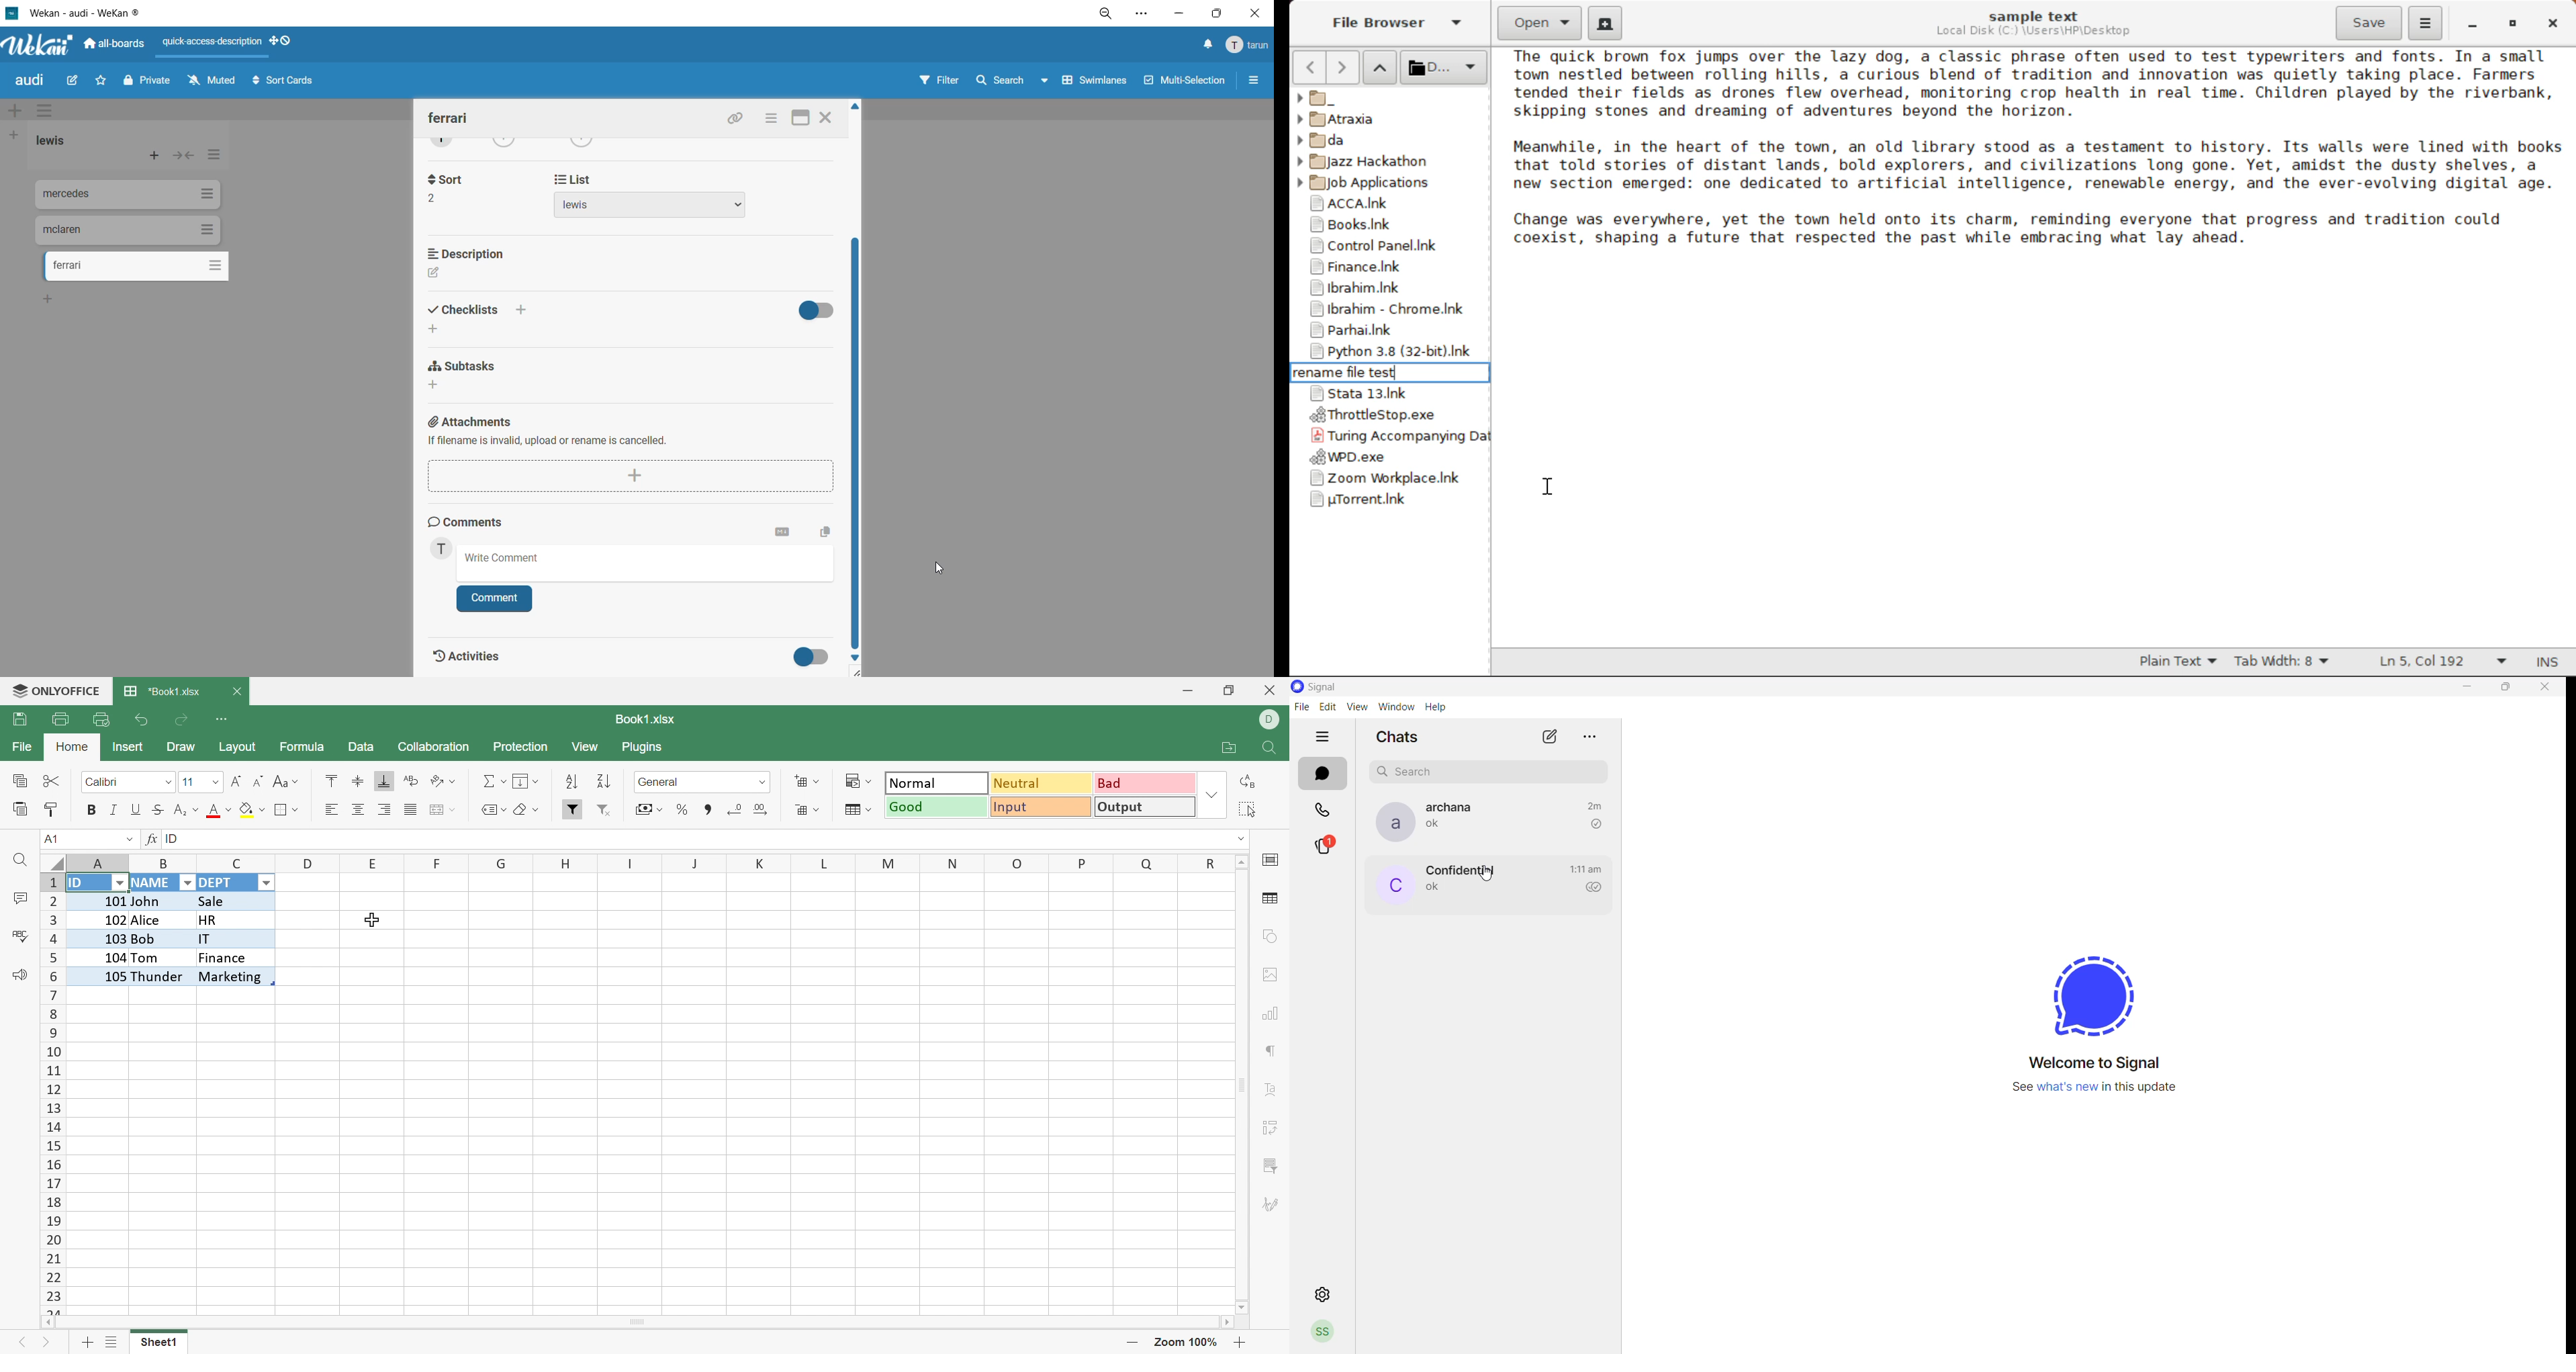 The image size is (2576, 1372). What do you see at coordinates (2038, 171) in the screenshot?
I see `Sample text about a town.` at bounding box center [2038, 171].